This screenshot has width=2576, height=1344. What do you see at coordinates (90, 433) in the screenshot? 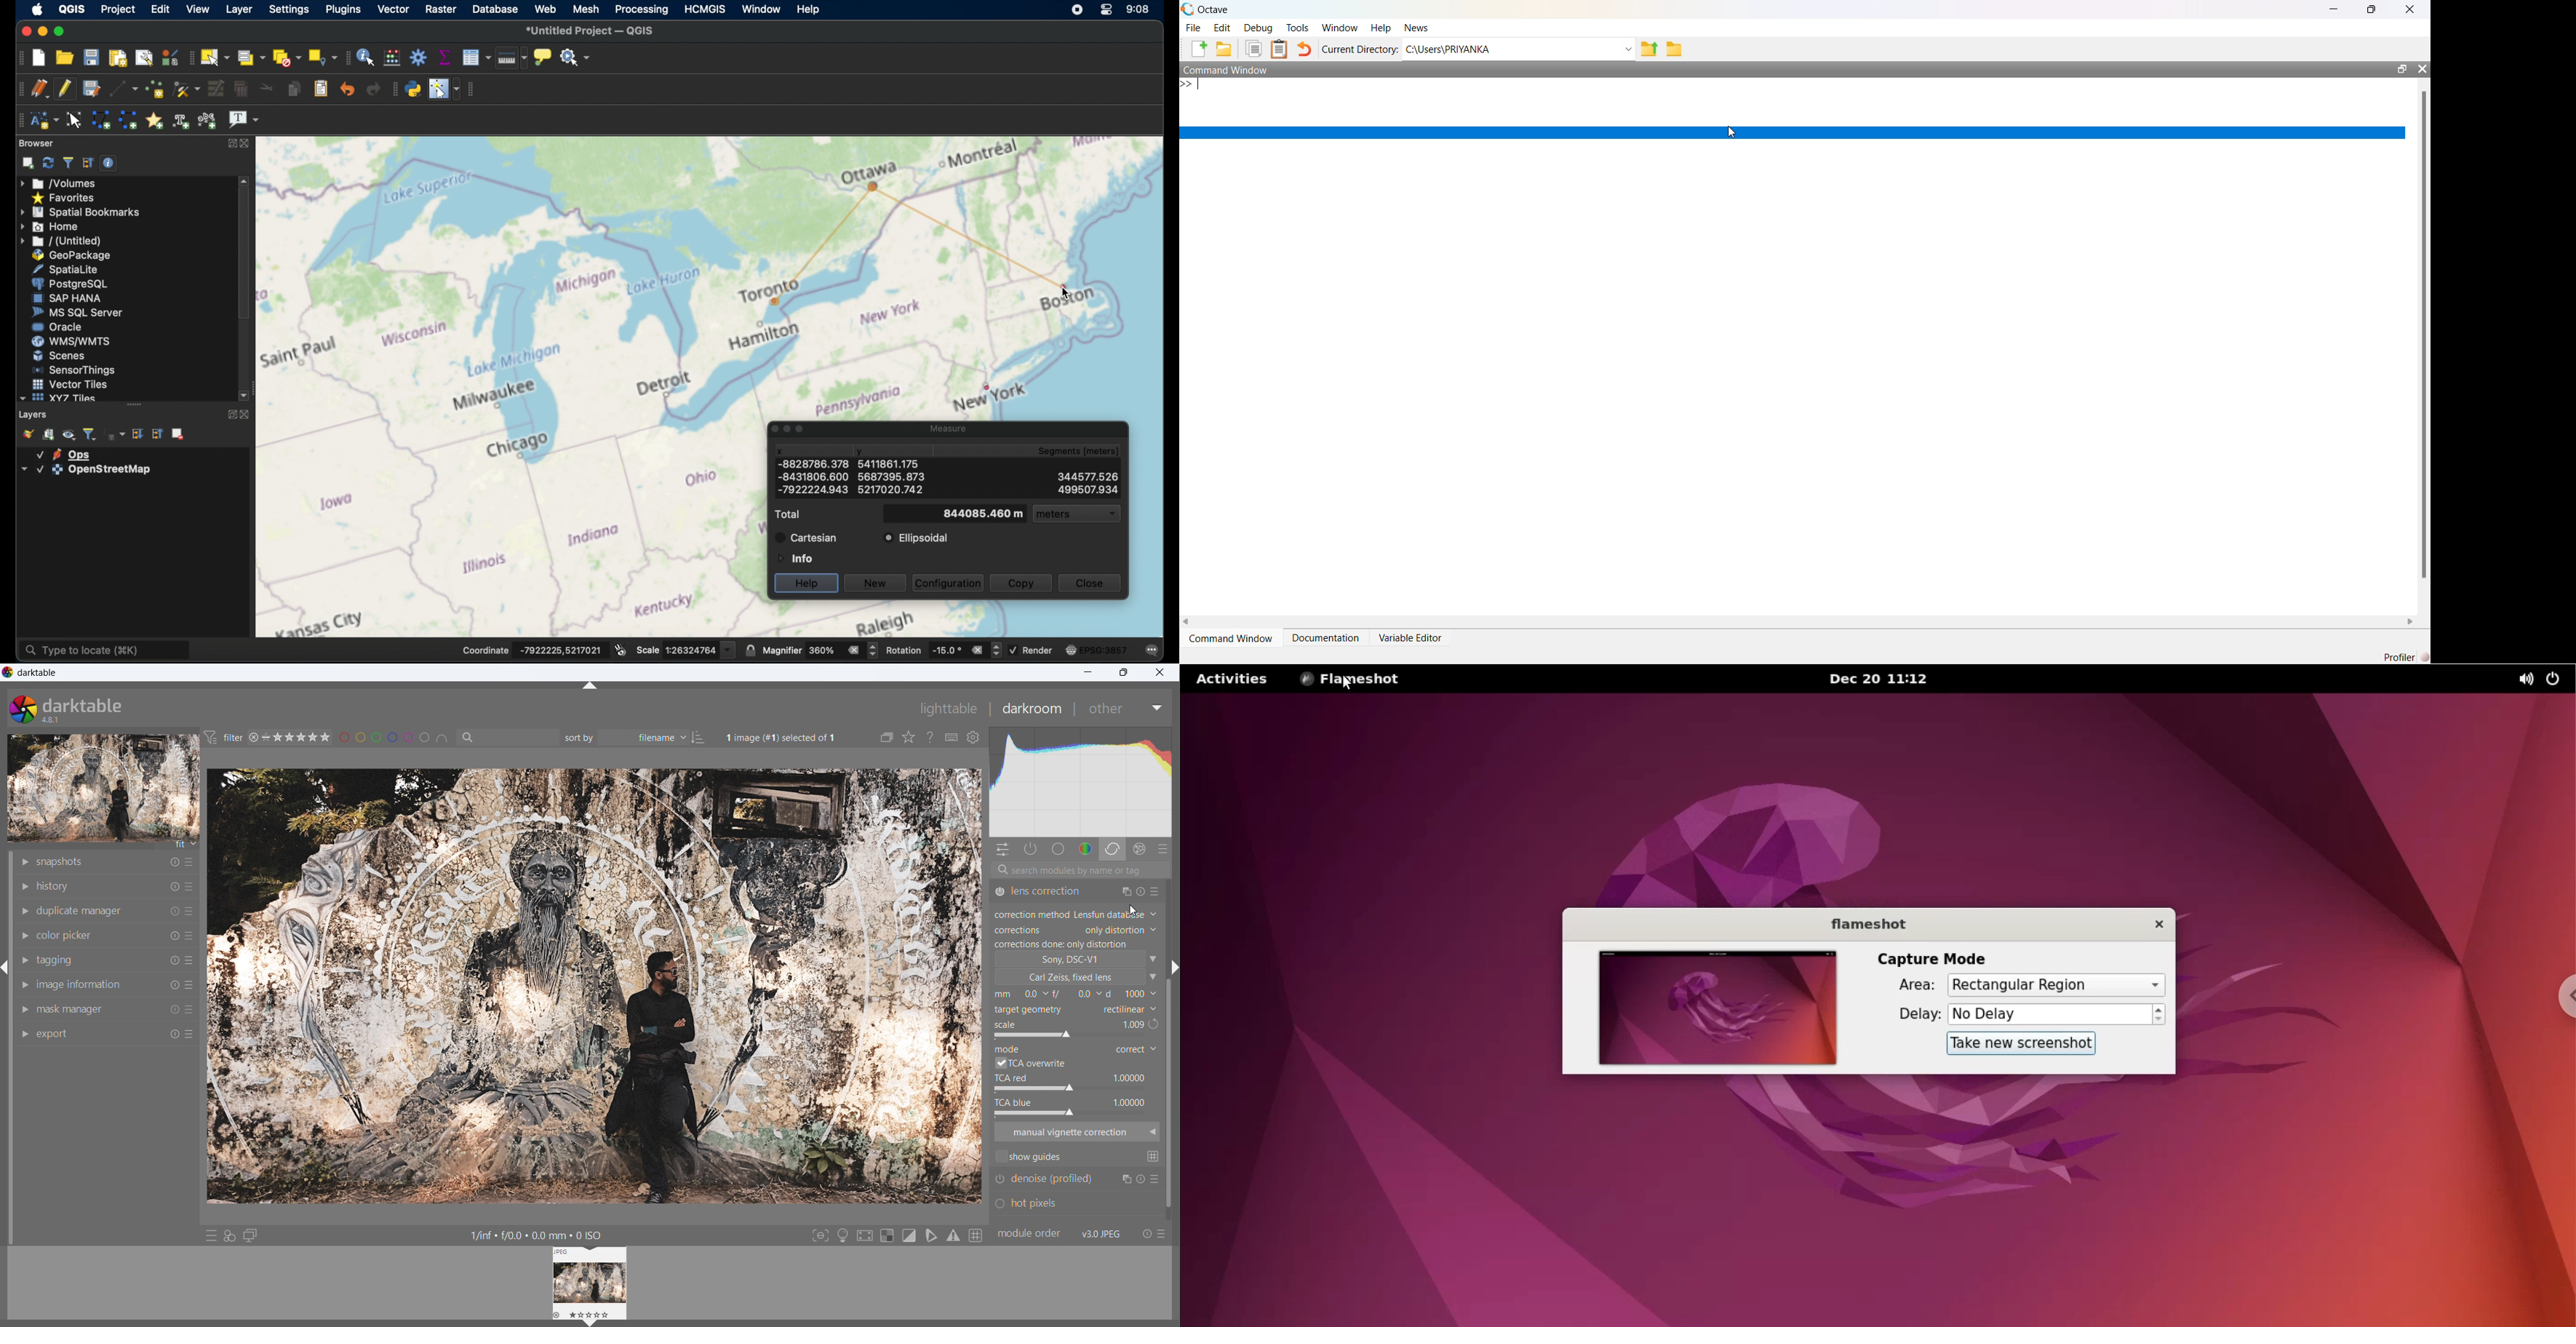
I see `filter legend` at bounding box center [90, 433].